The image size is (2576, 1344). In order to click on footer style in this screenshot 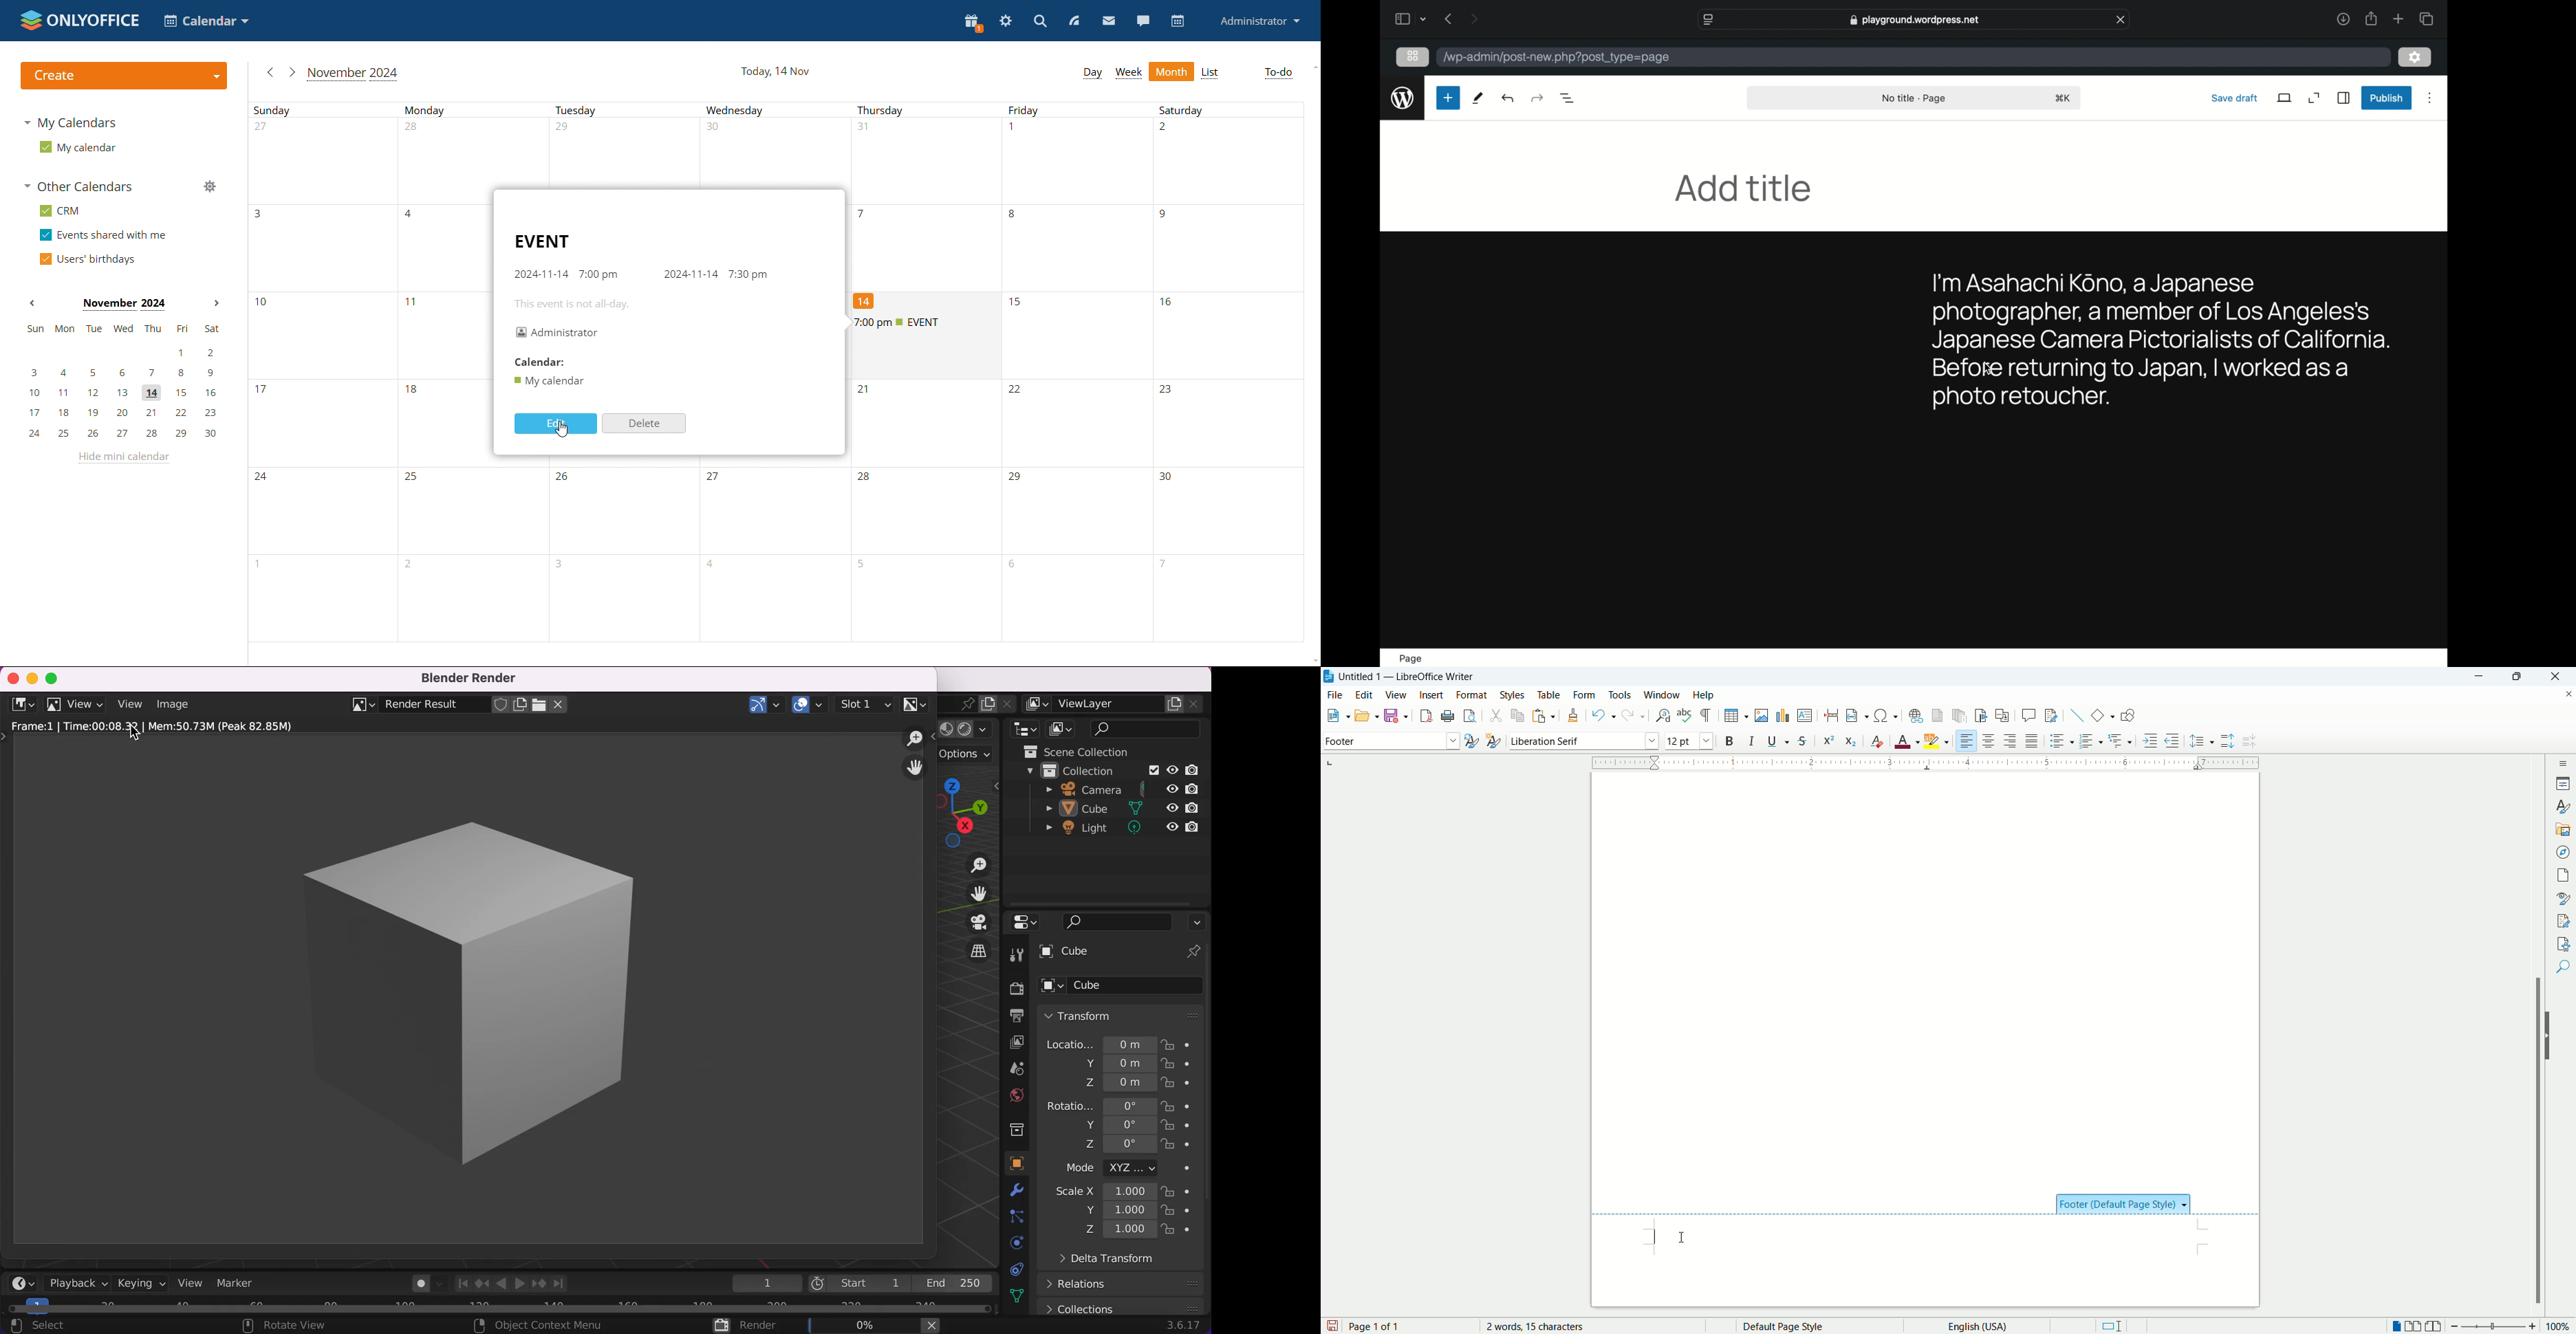, I will do `click(2124, 1203)`.